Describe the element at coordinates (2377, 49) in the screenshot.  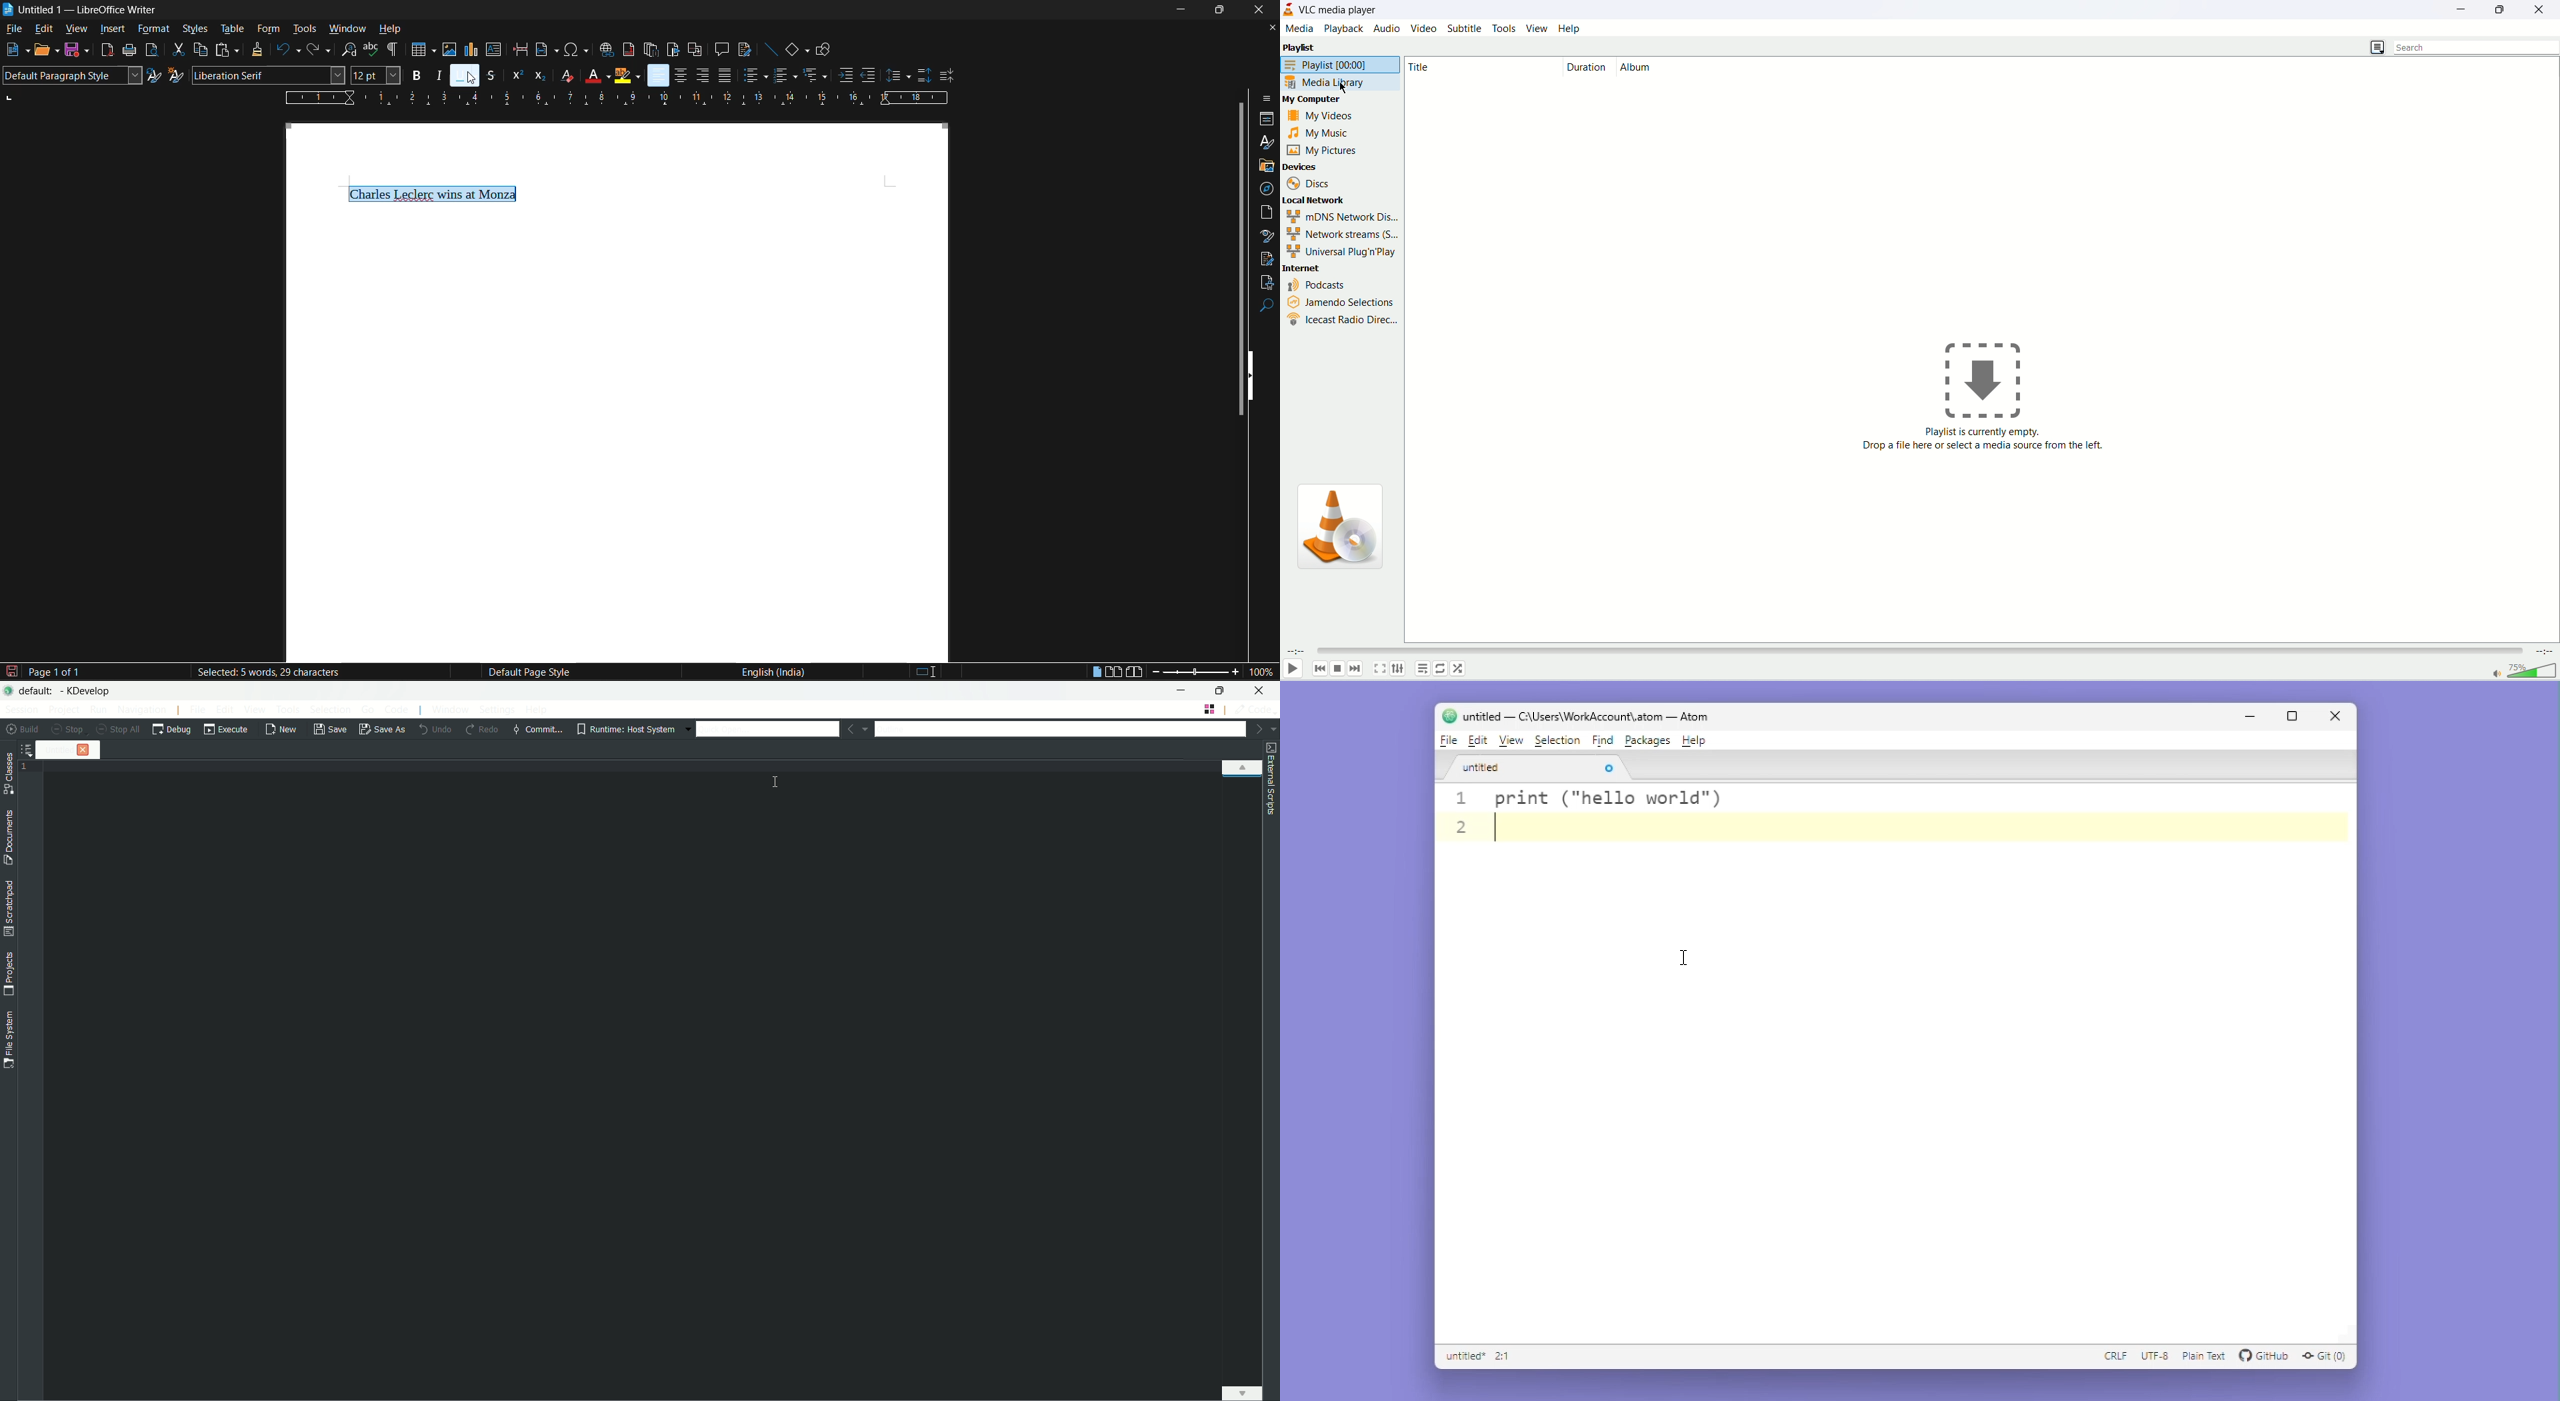
I see `change view` at that location.